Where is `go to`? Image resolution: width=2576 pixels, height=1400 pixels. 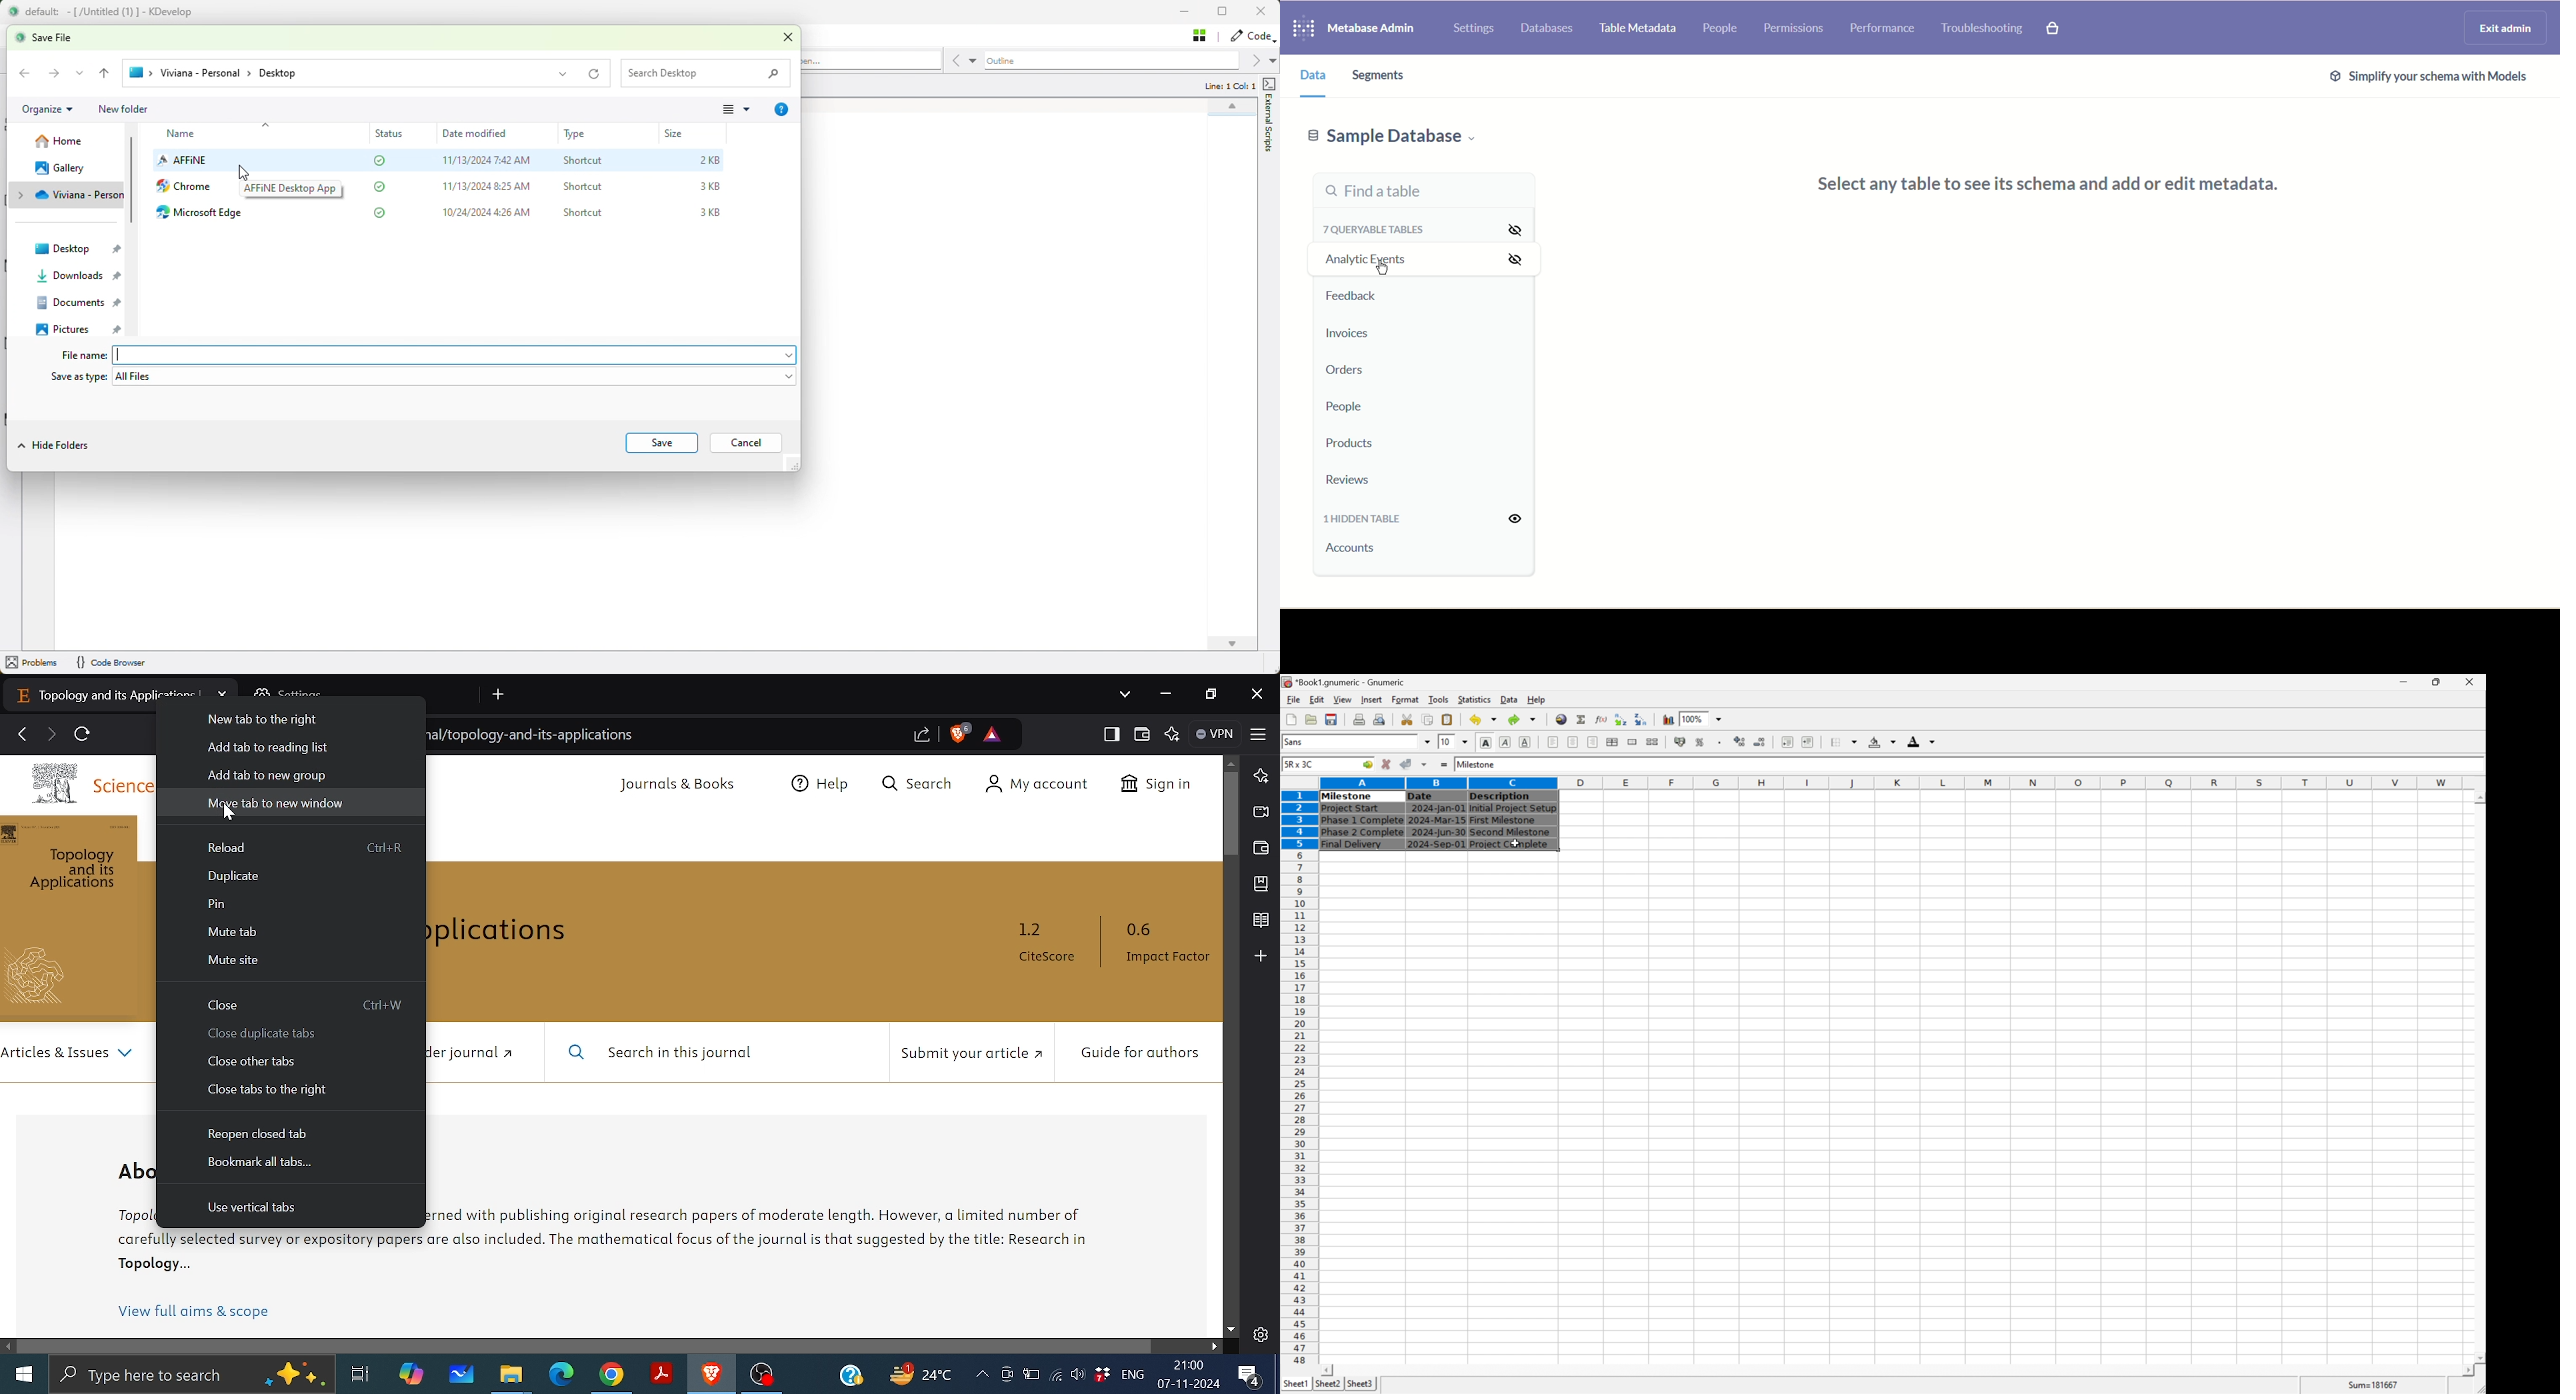 go to is located at coordinates (1366, 764).